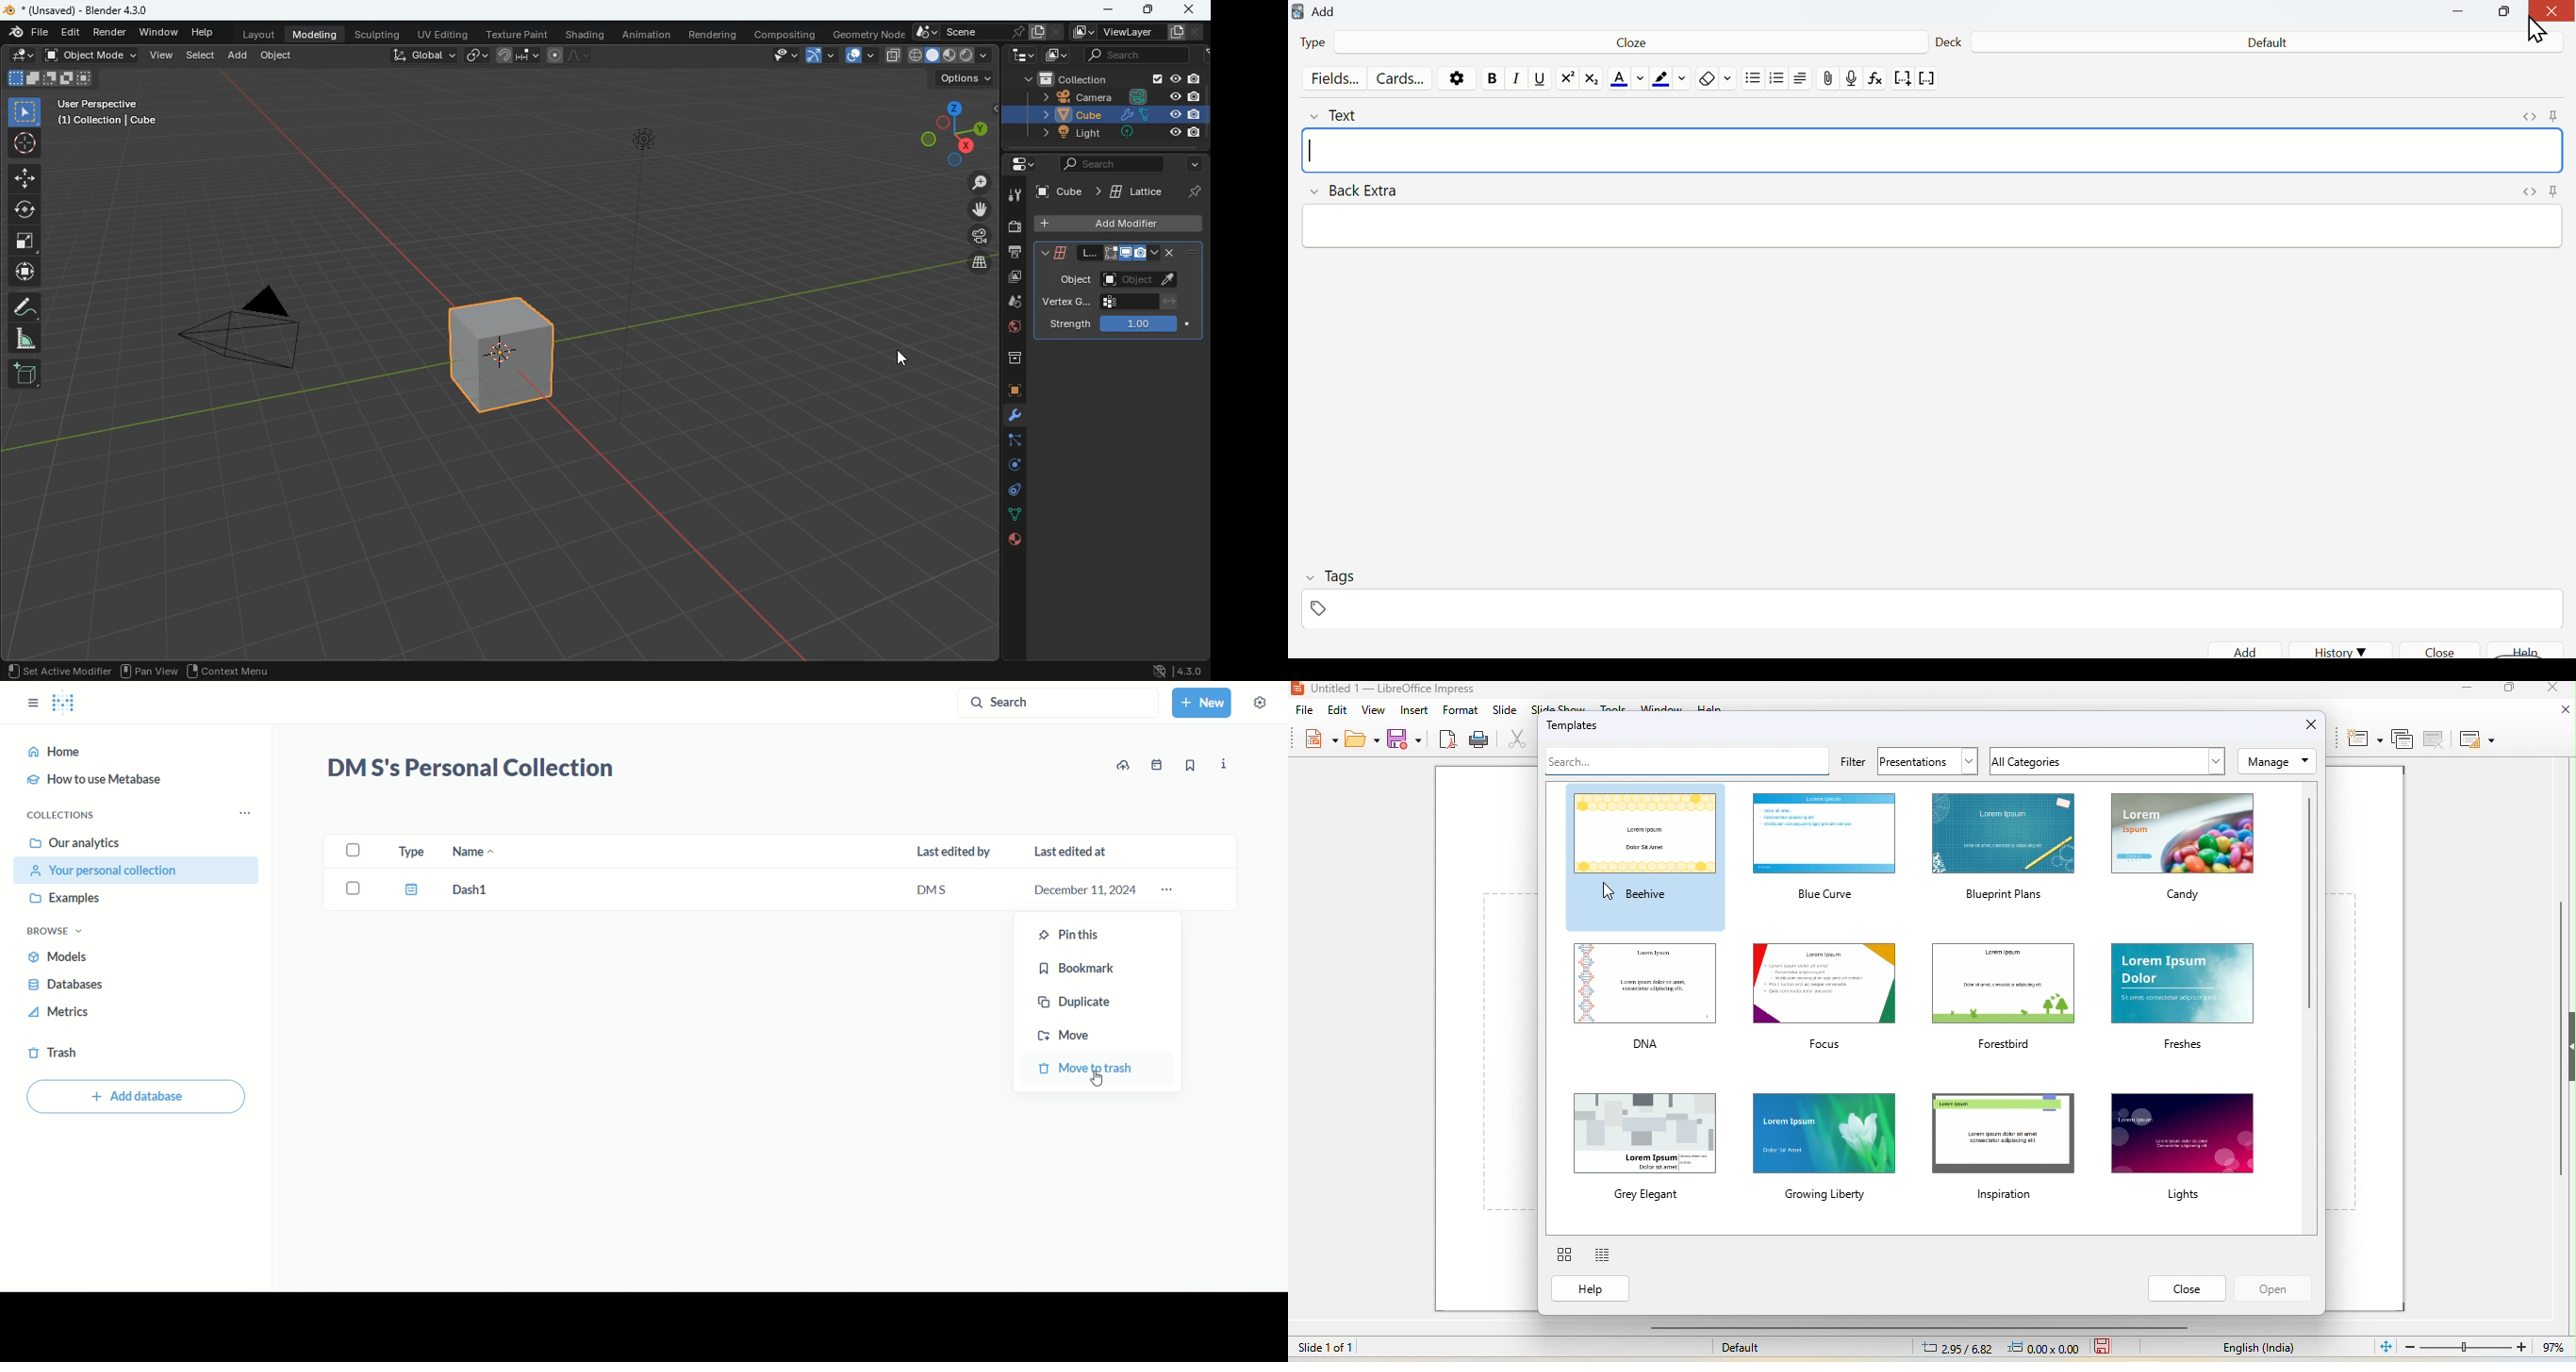 This screenshot has height=1372, width=2576. I want to click on Maximize, so click(2506, 15).